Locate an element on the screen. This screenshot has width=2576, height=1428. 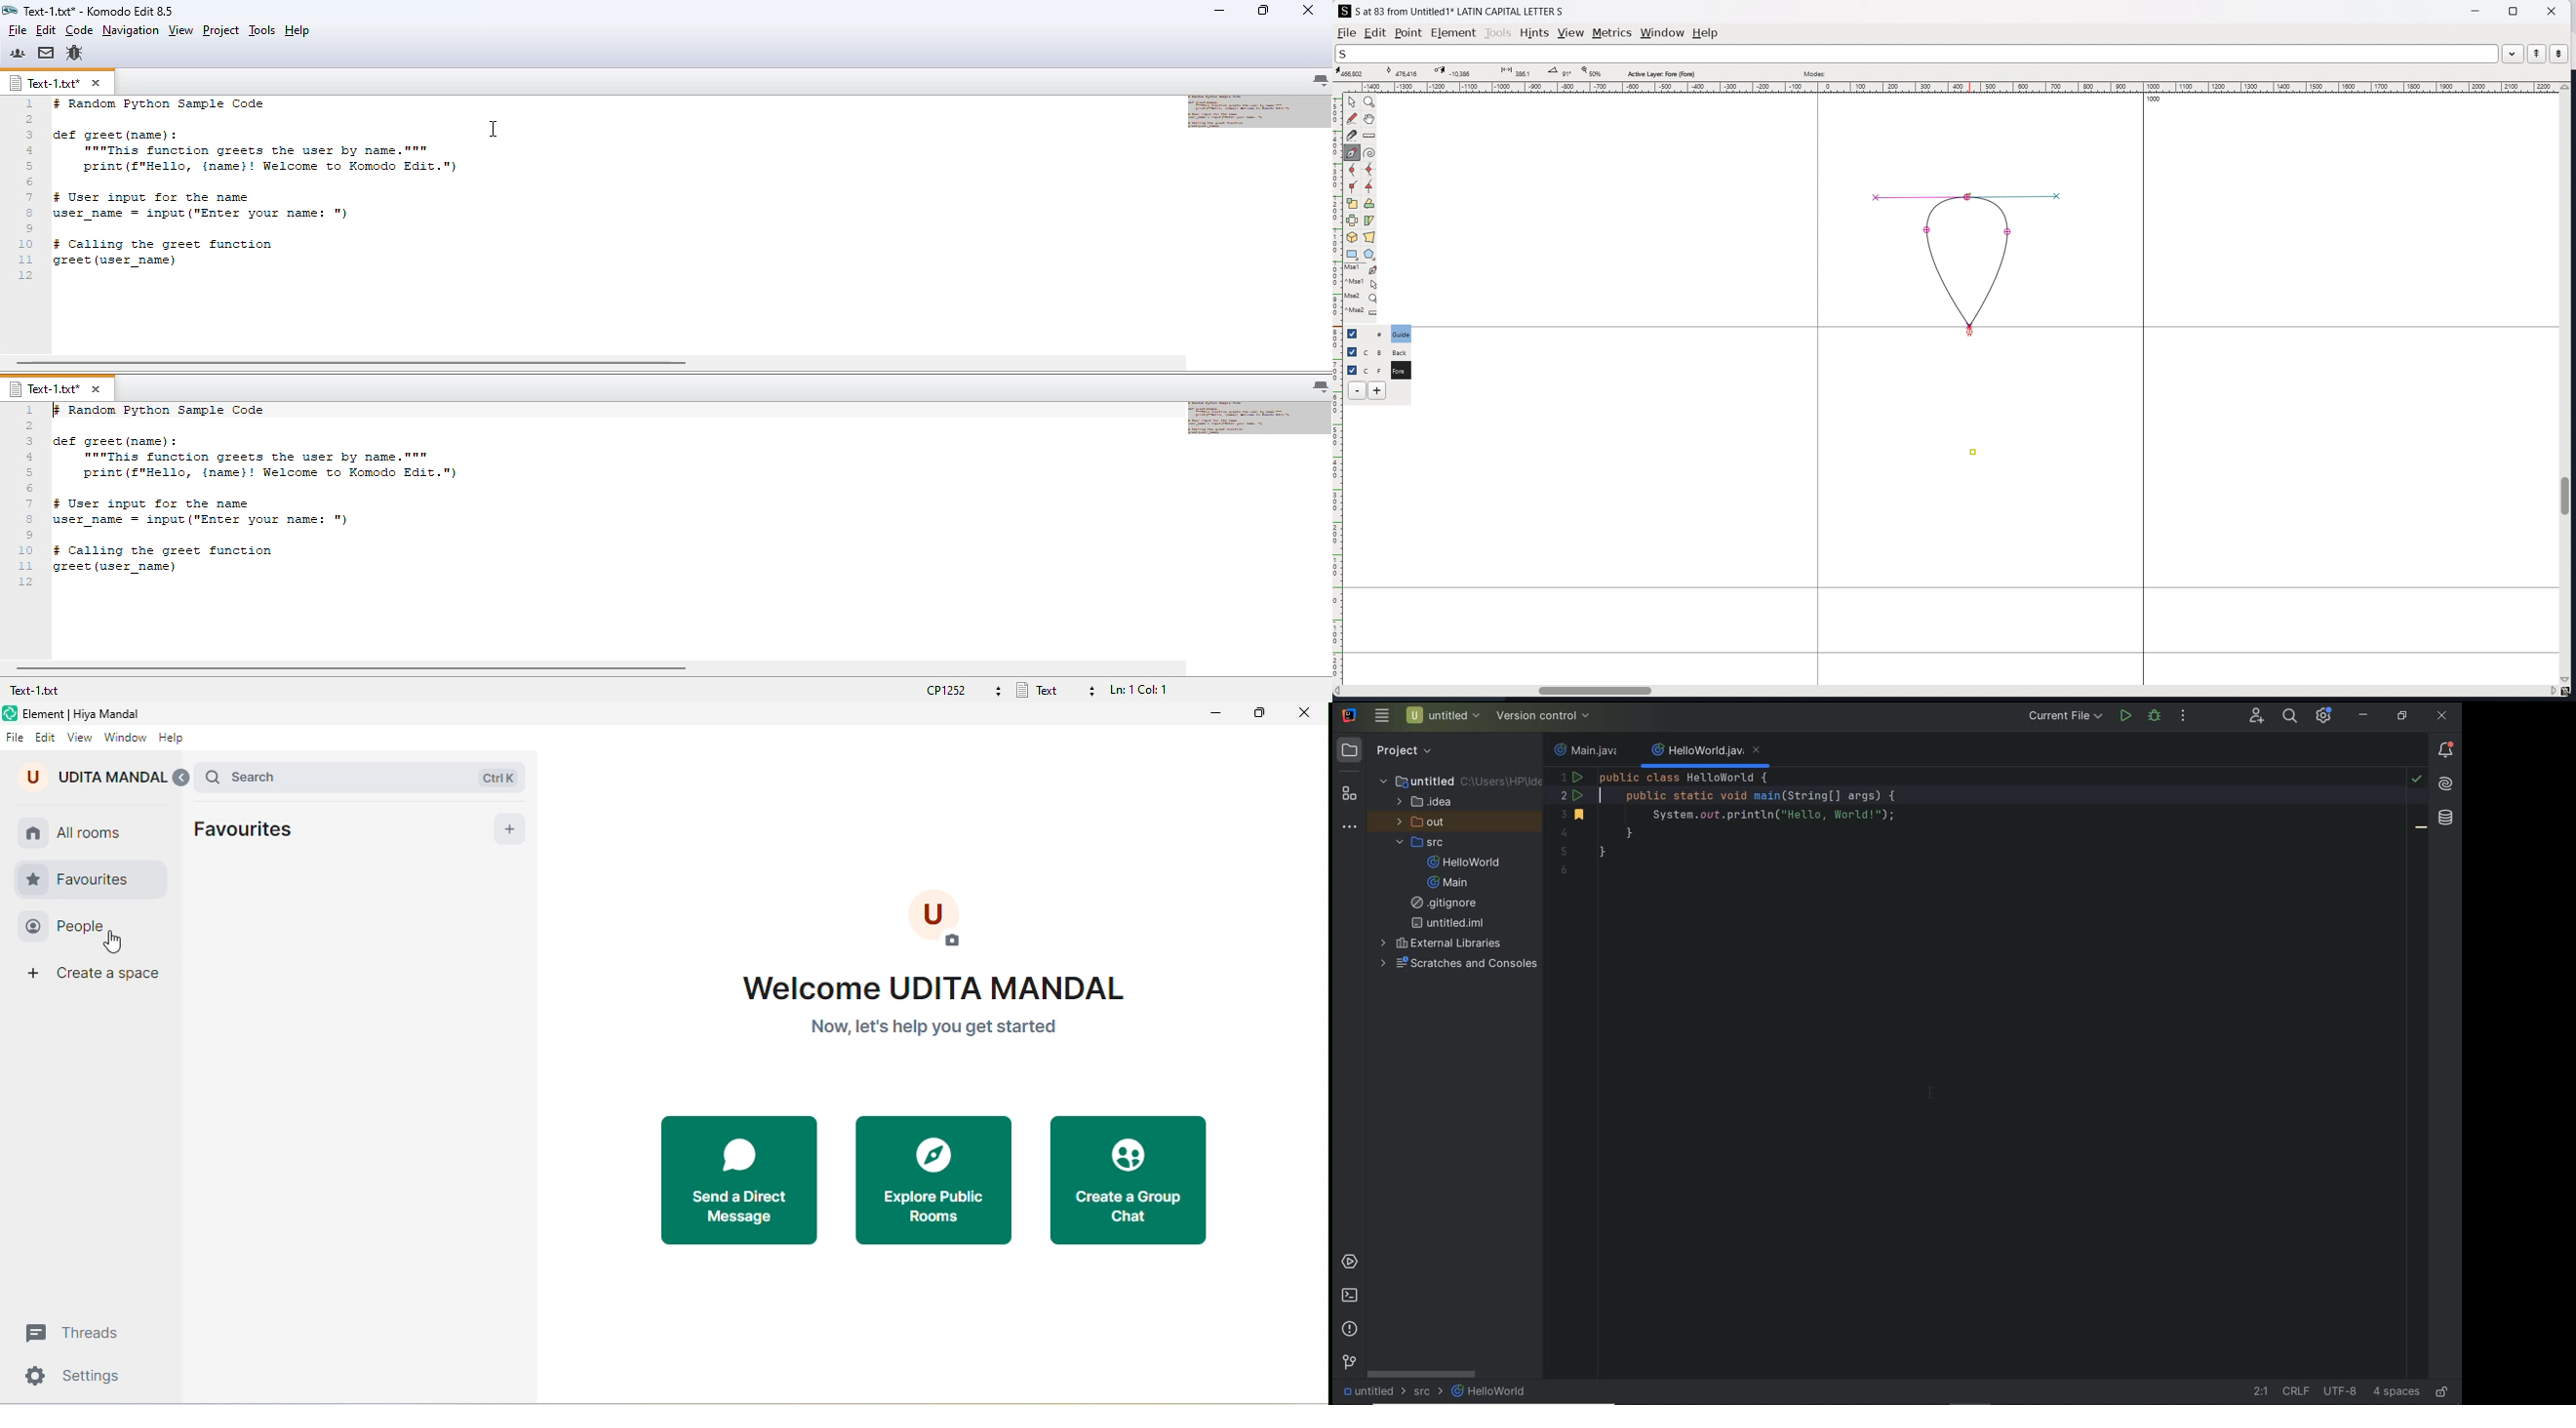
tools is located at coordinates (1499, 33).